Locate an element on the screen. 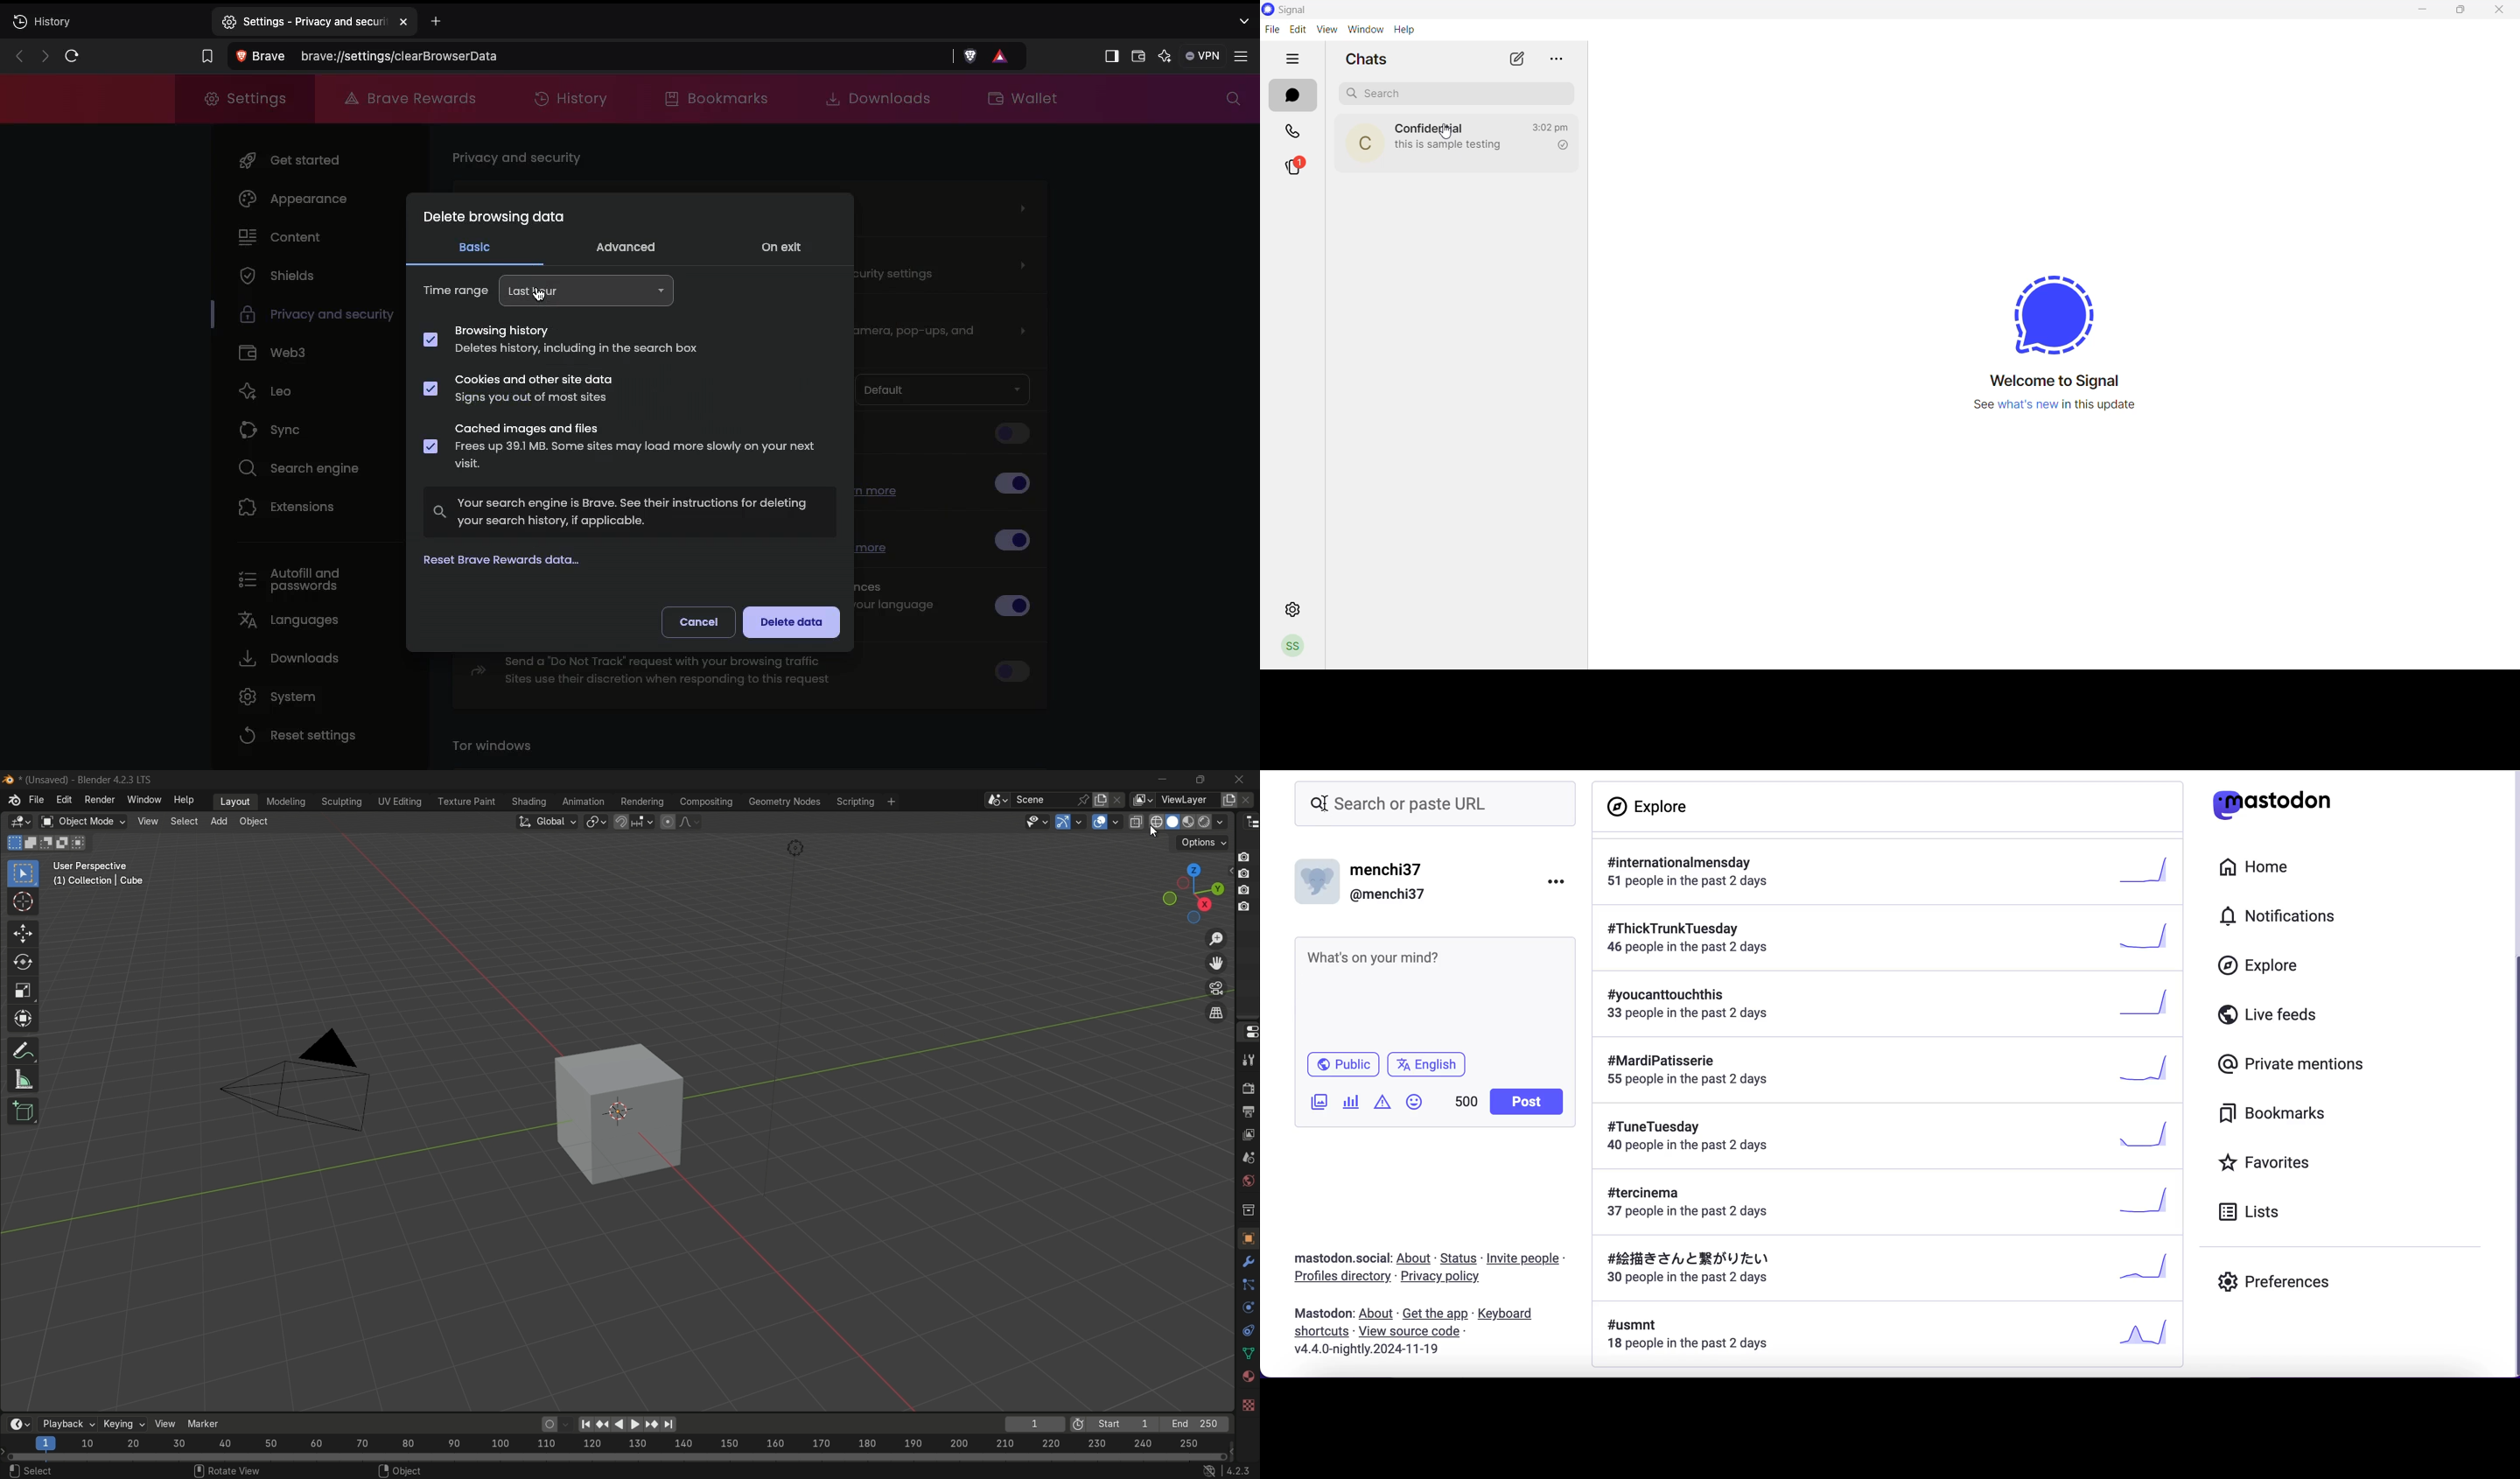  output is located at coordinates (1246, 1110).